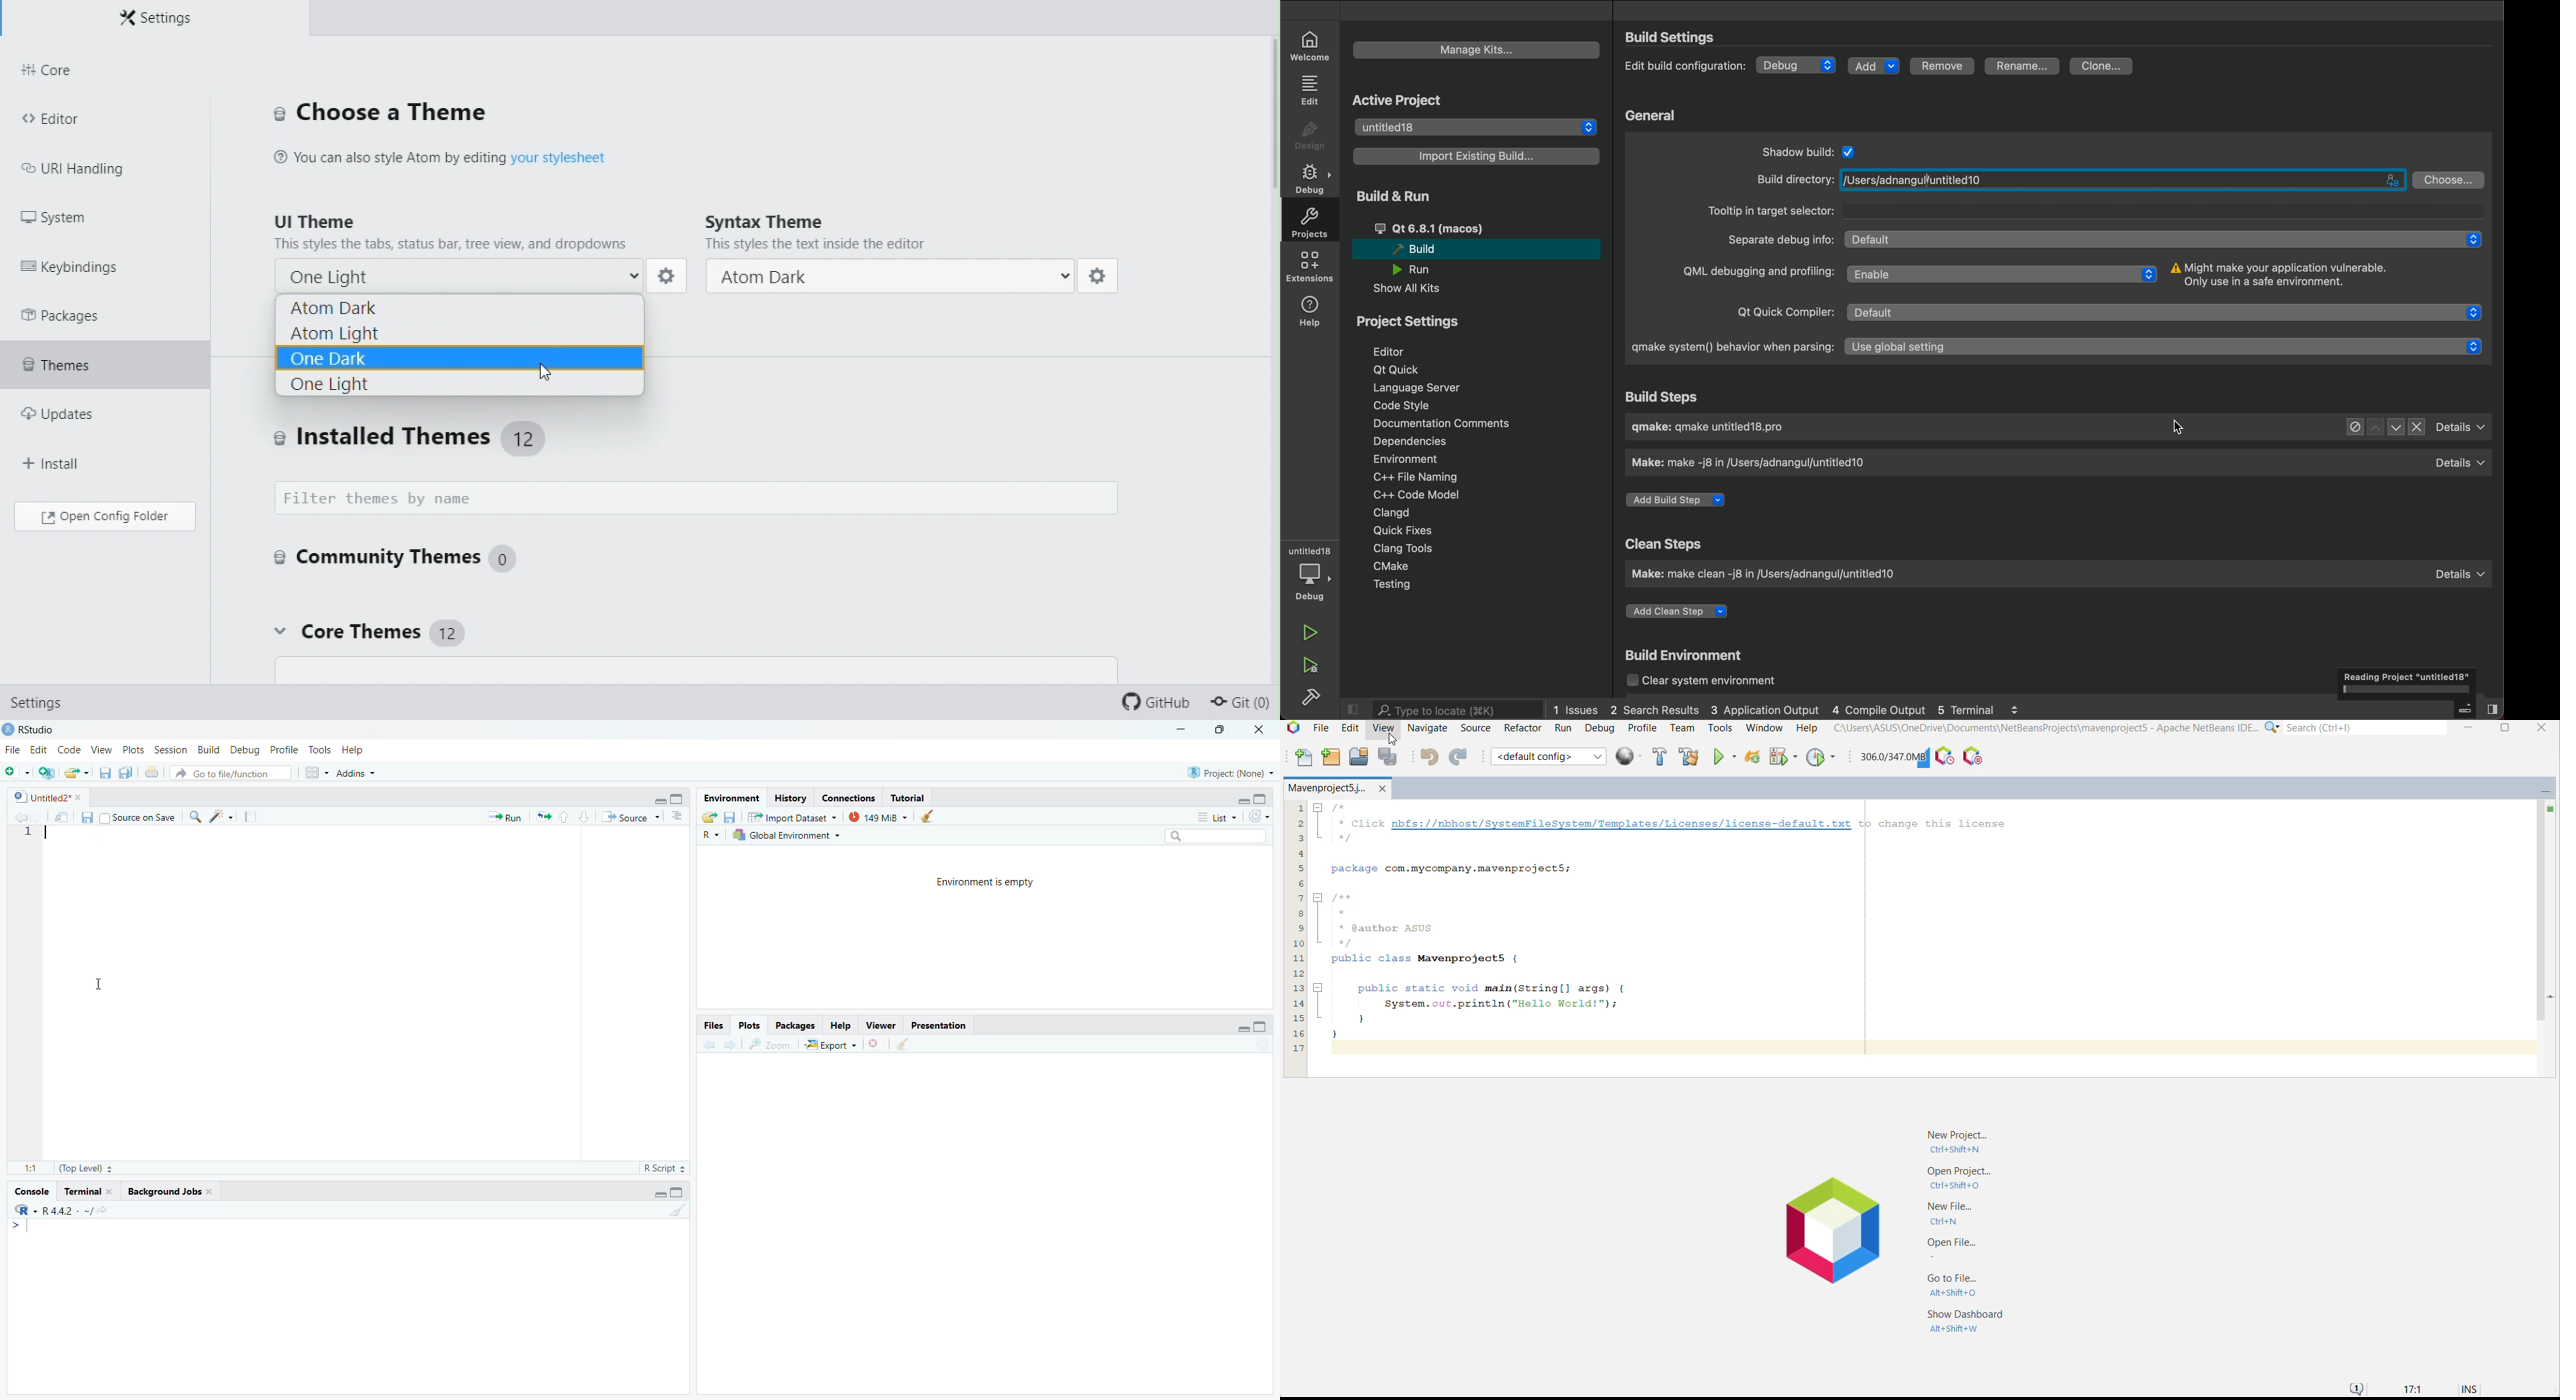 The height and width of the screenshot is (1400, 2576). What do you see at coordinates (1310, 632) in the screenshot?
I see `run` at bounding box center [1310, 632].